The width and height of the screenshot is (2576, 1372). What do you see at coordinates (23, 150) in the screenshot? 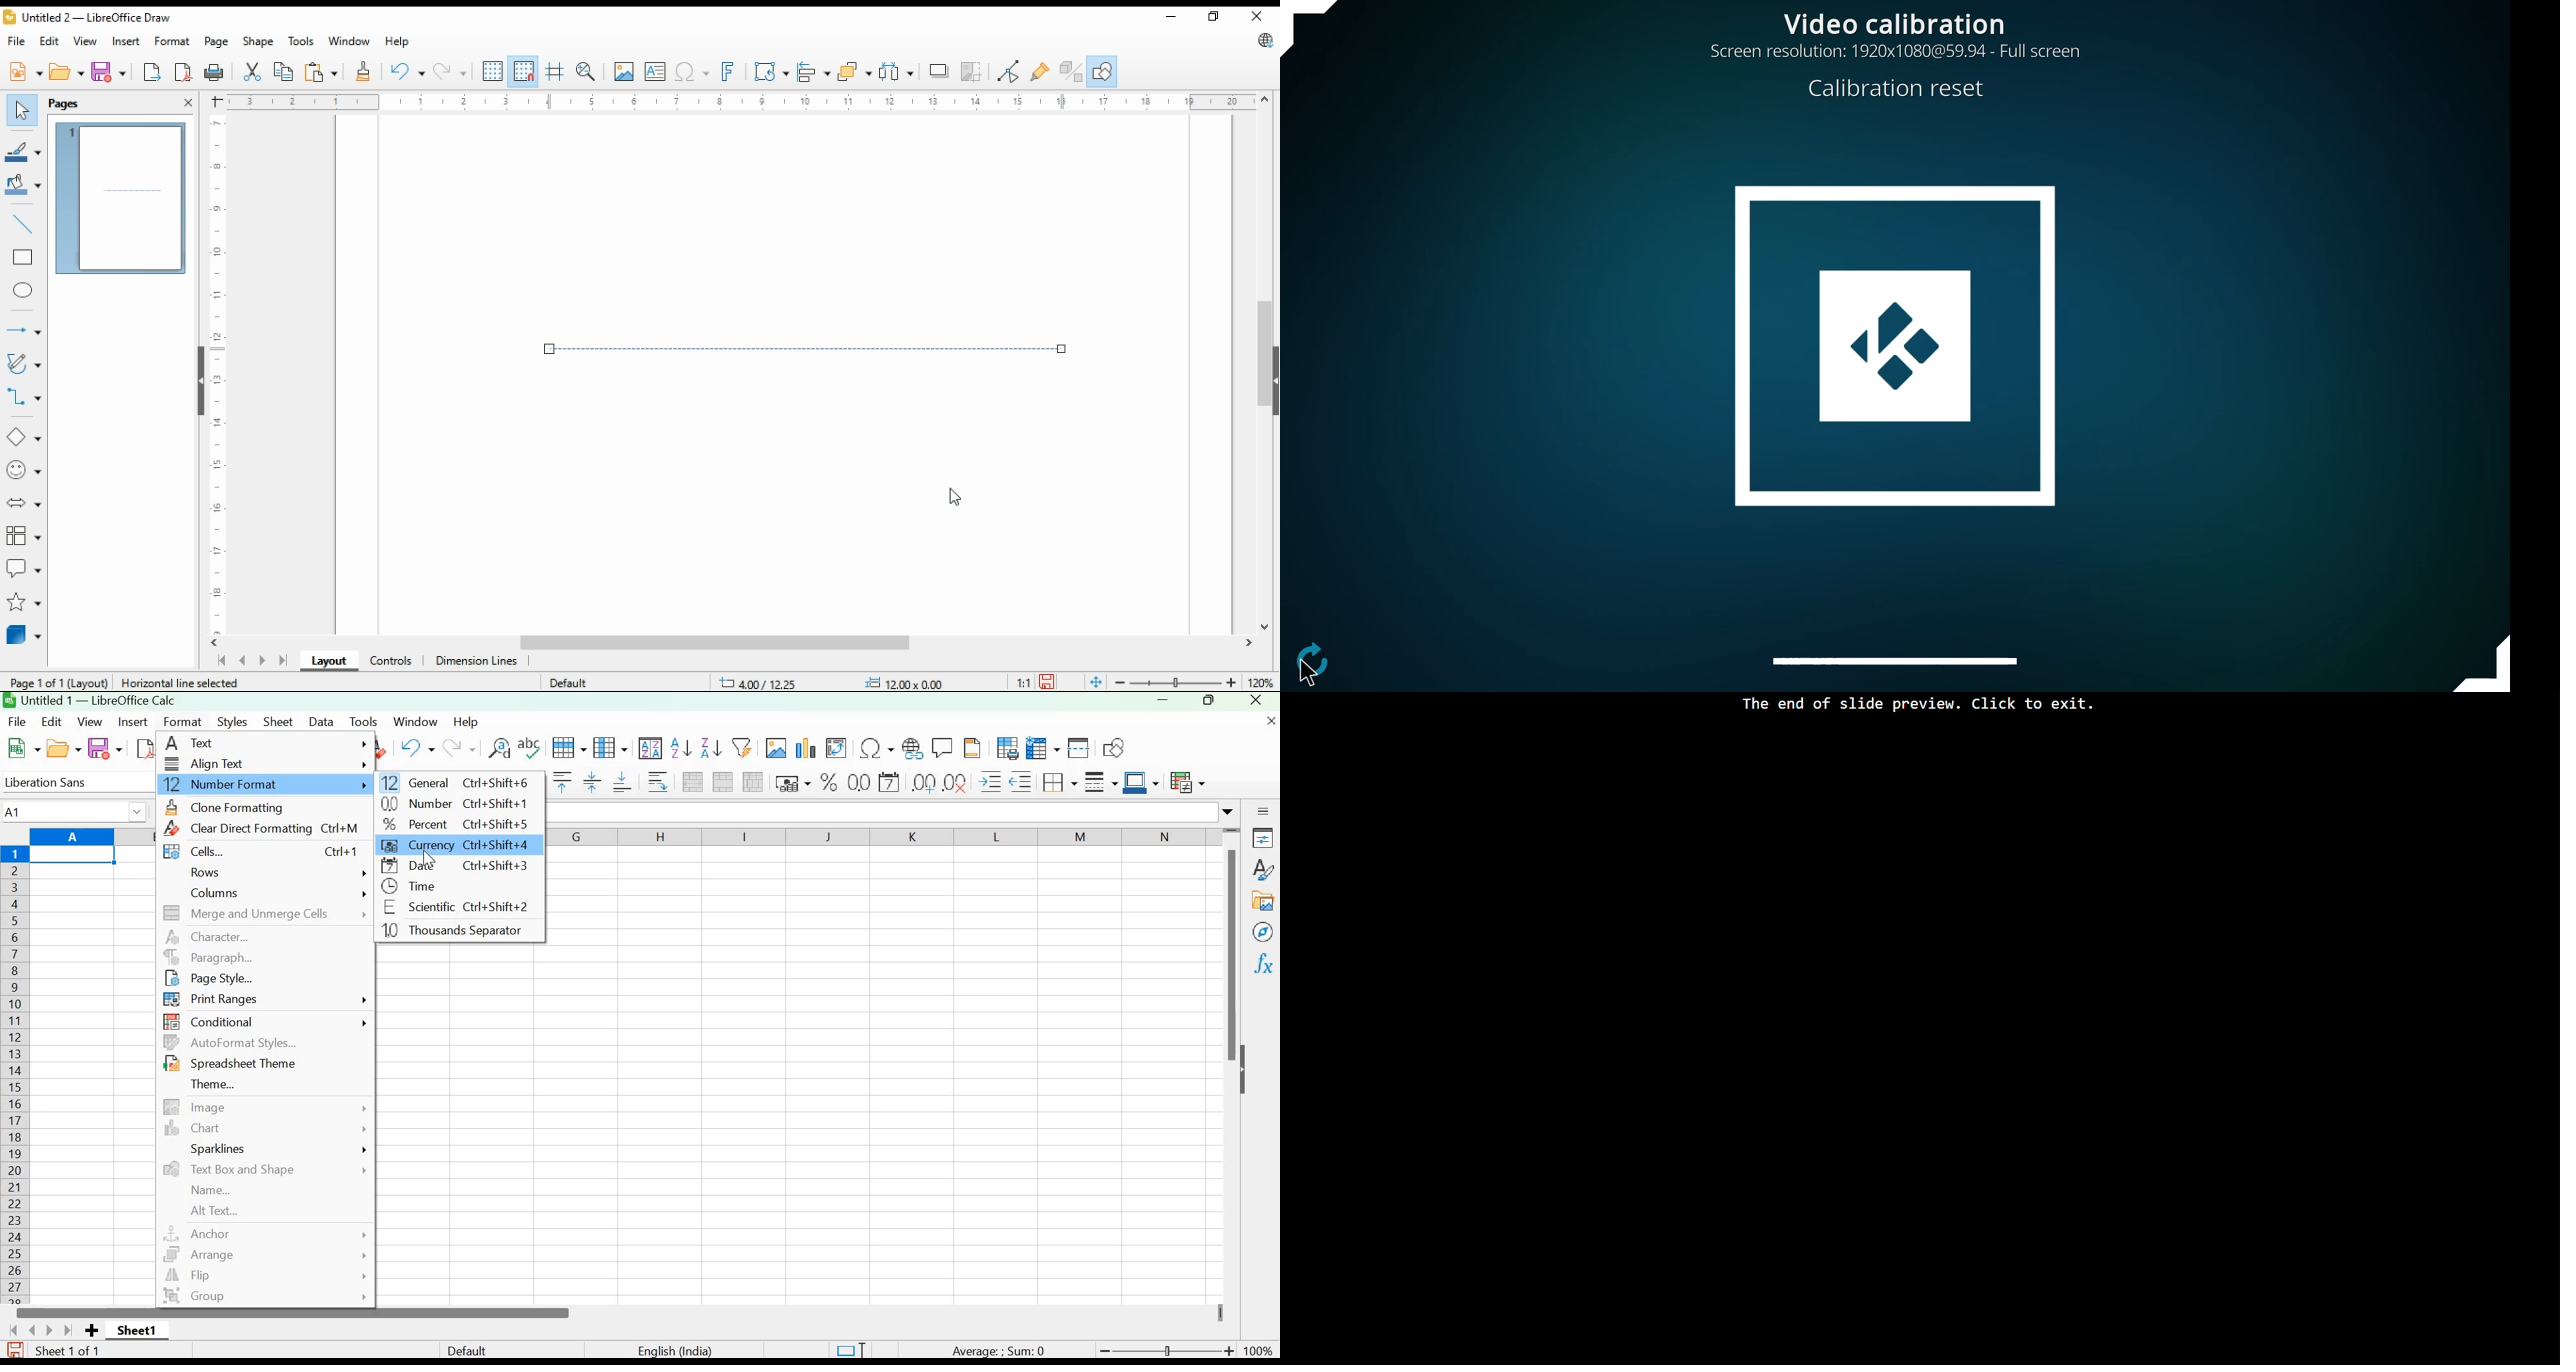
I see `line color` at bounding box center [23, 150].